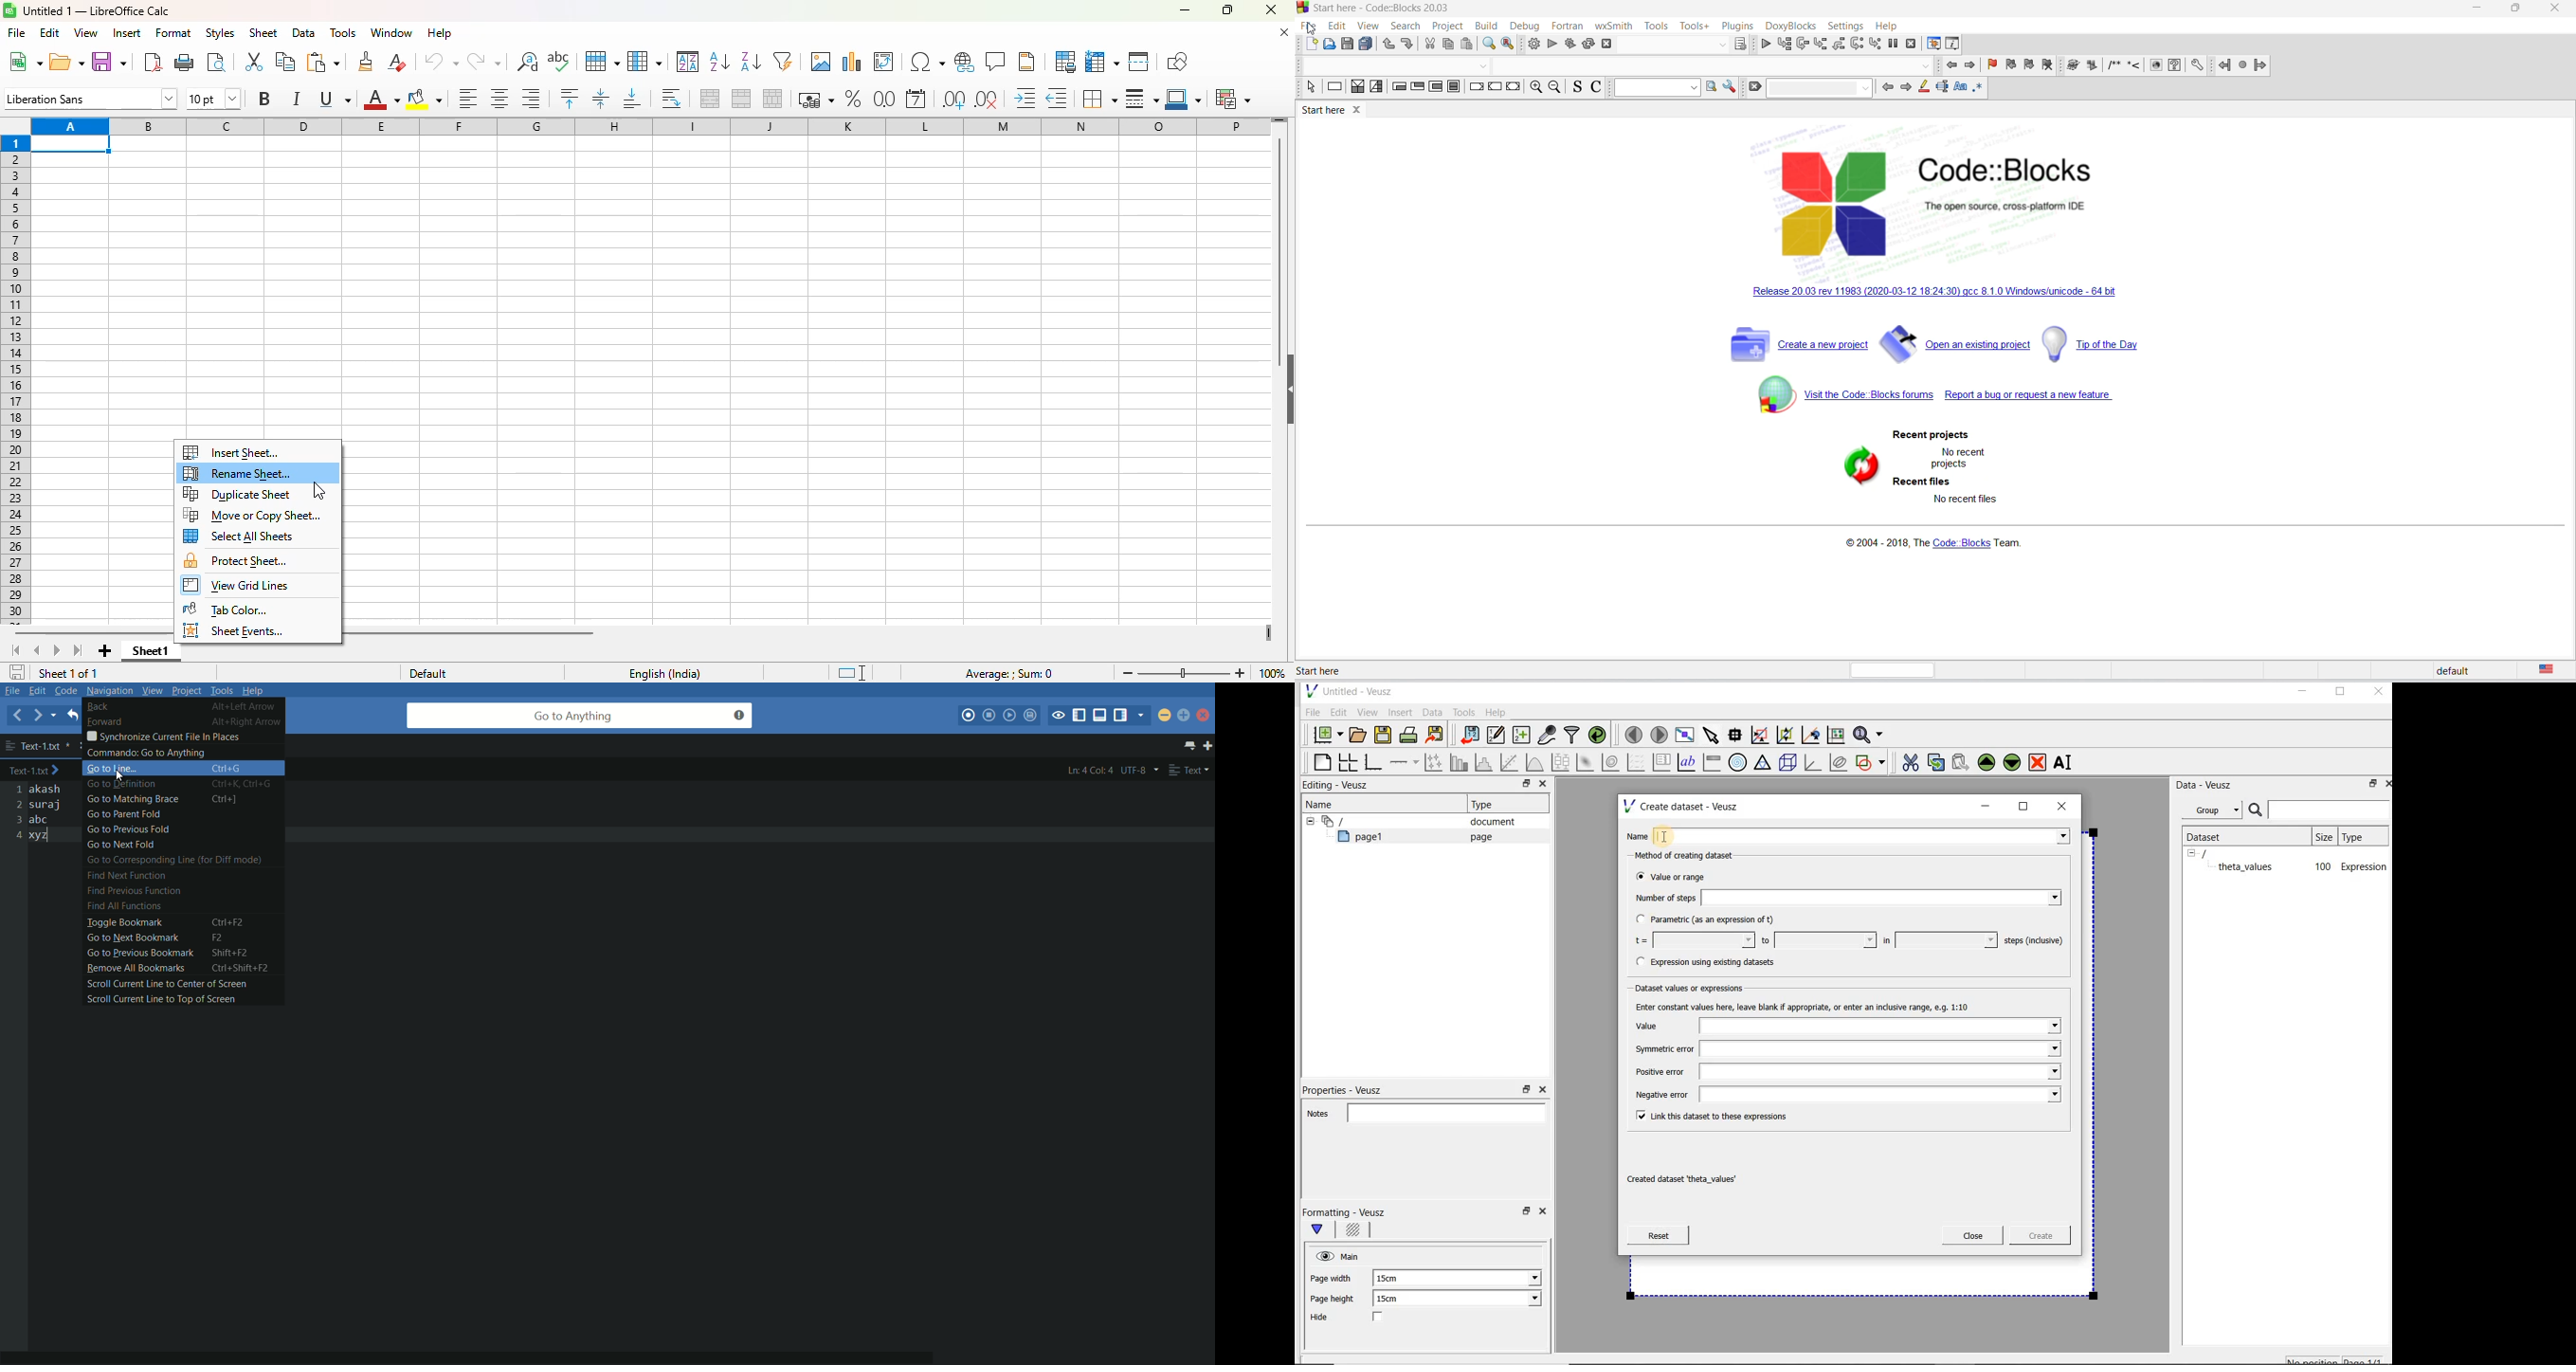 The image size is (2576, 1372). What do you see at coordinates (318, 490) in the screenshot?
I see `cursor` at bounding box center [318, 490].